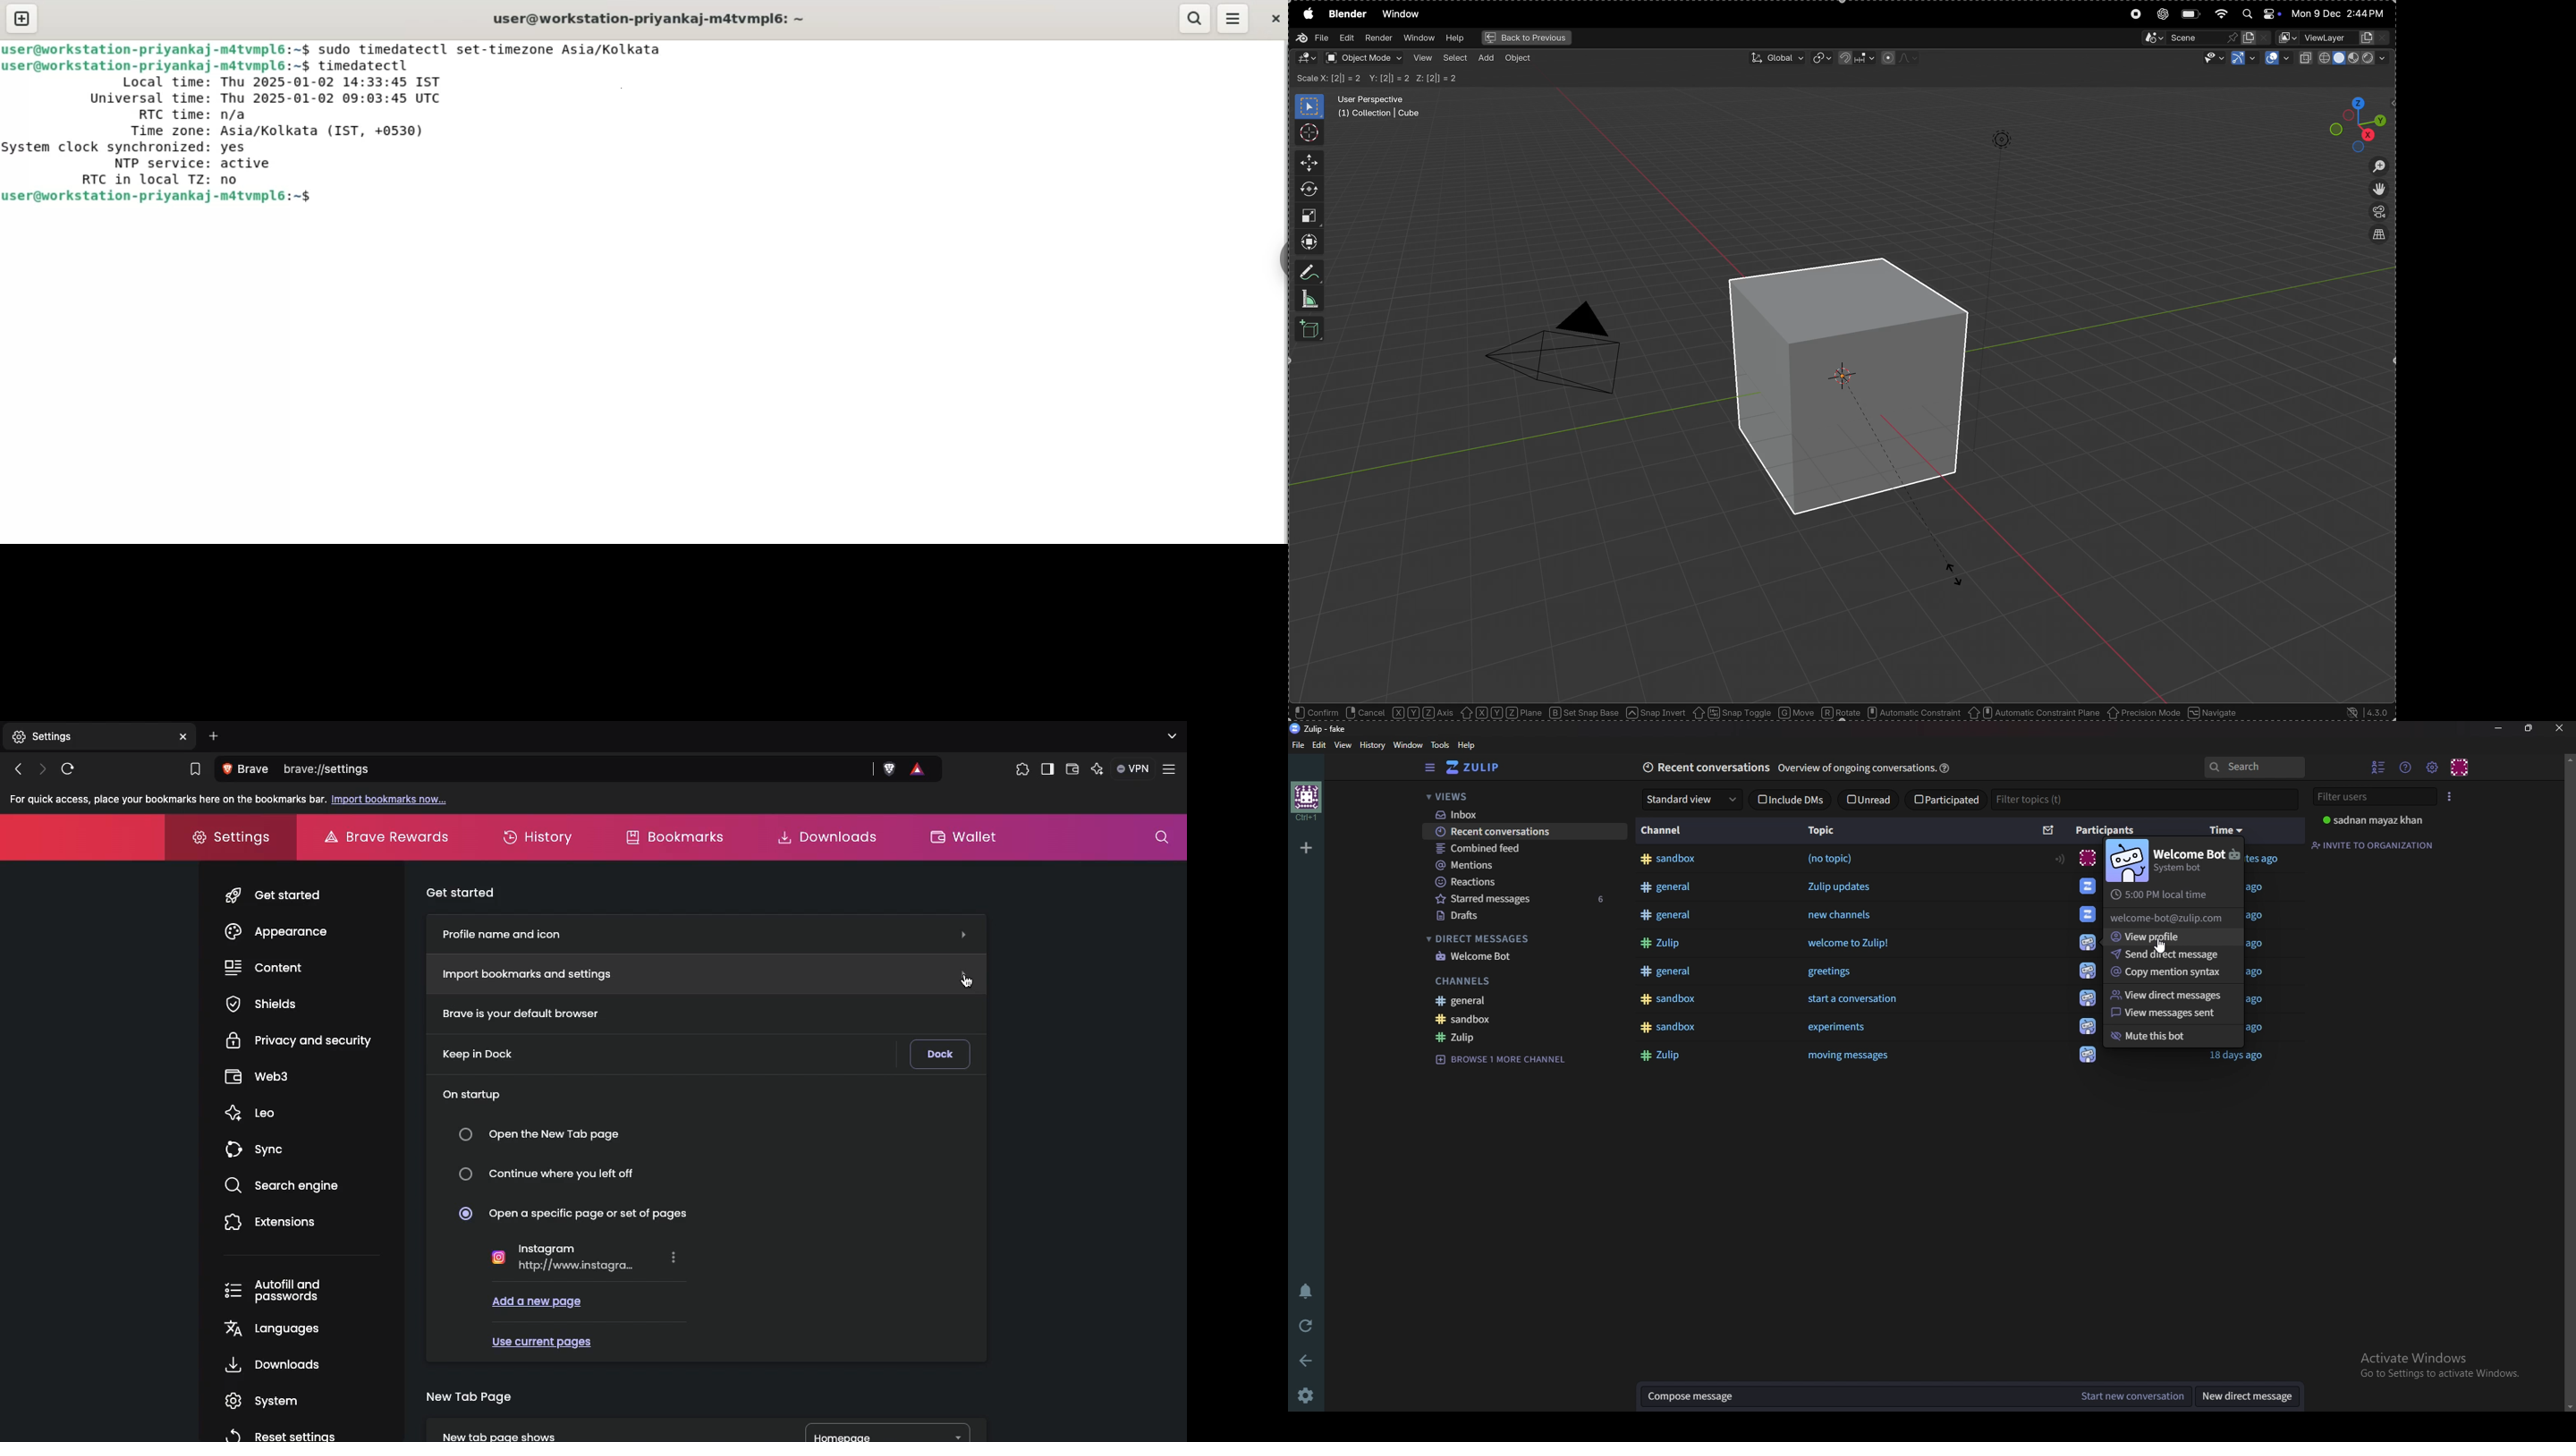  Describe the element at coordinates (1489, 58) in the screenshot. I see `add` at that location.